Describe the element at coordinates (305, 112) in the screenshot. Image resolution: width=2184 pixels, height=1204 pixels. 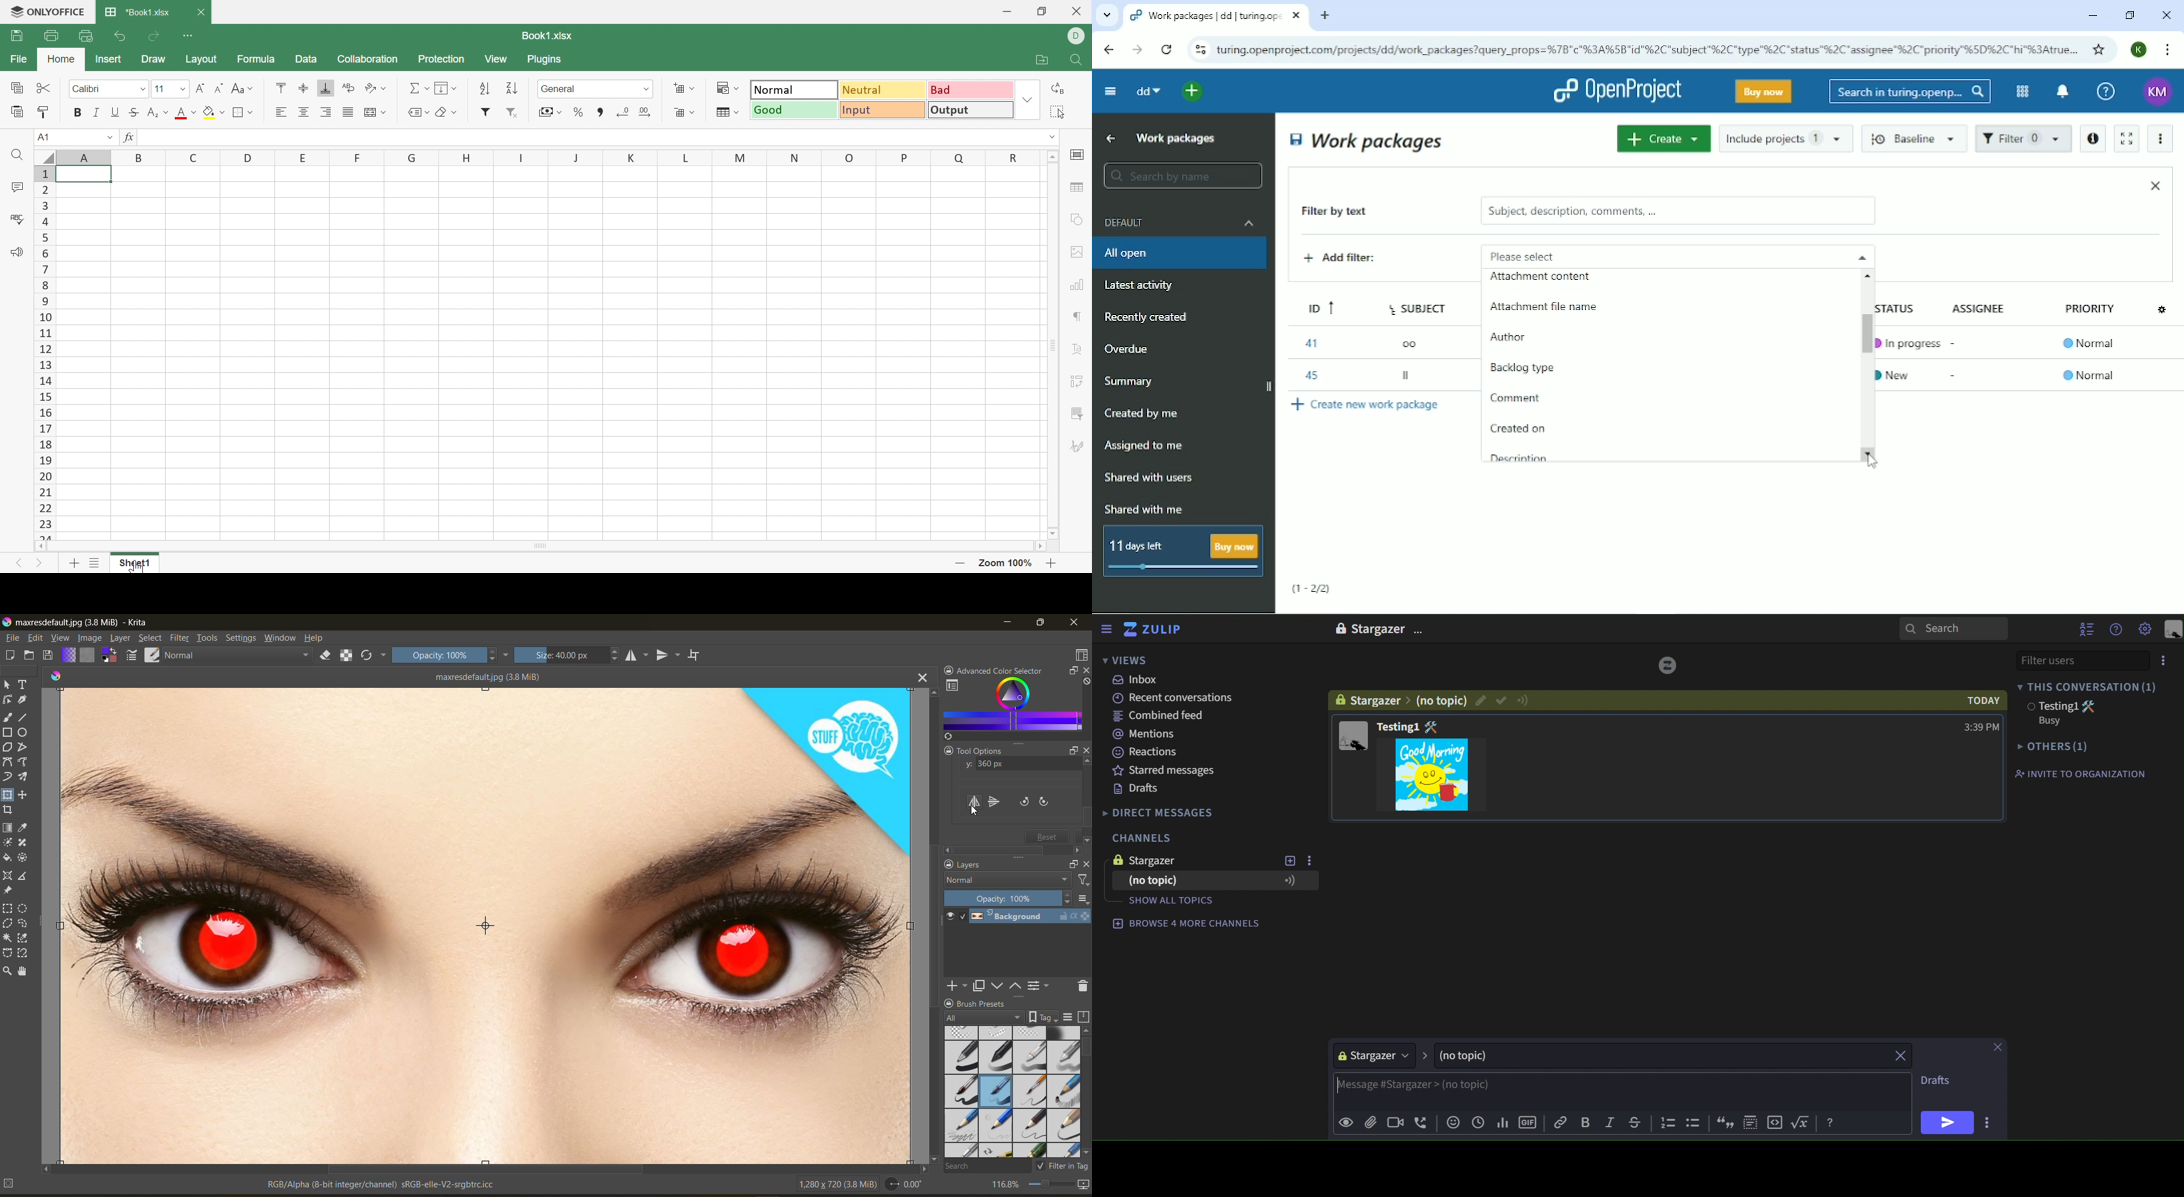
I see `Align Center` at that location.